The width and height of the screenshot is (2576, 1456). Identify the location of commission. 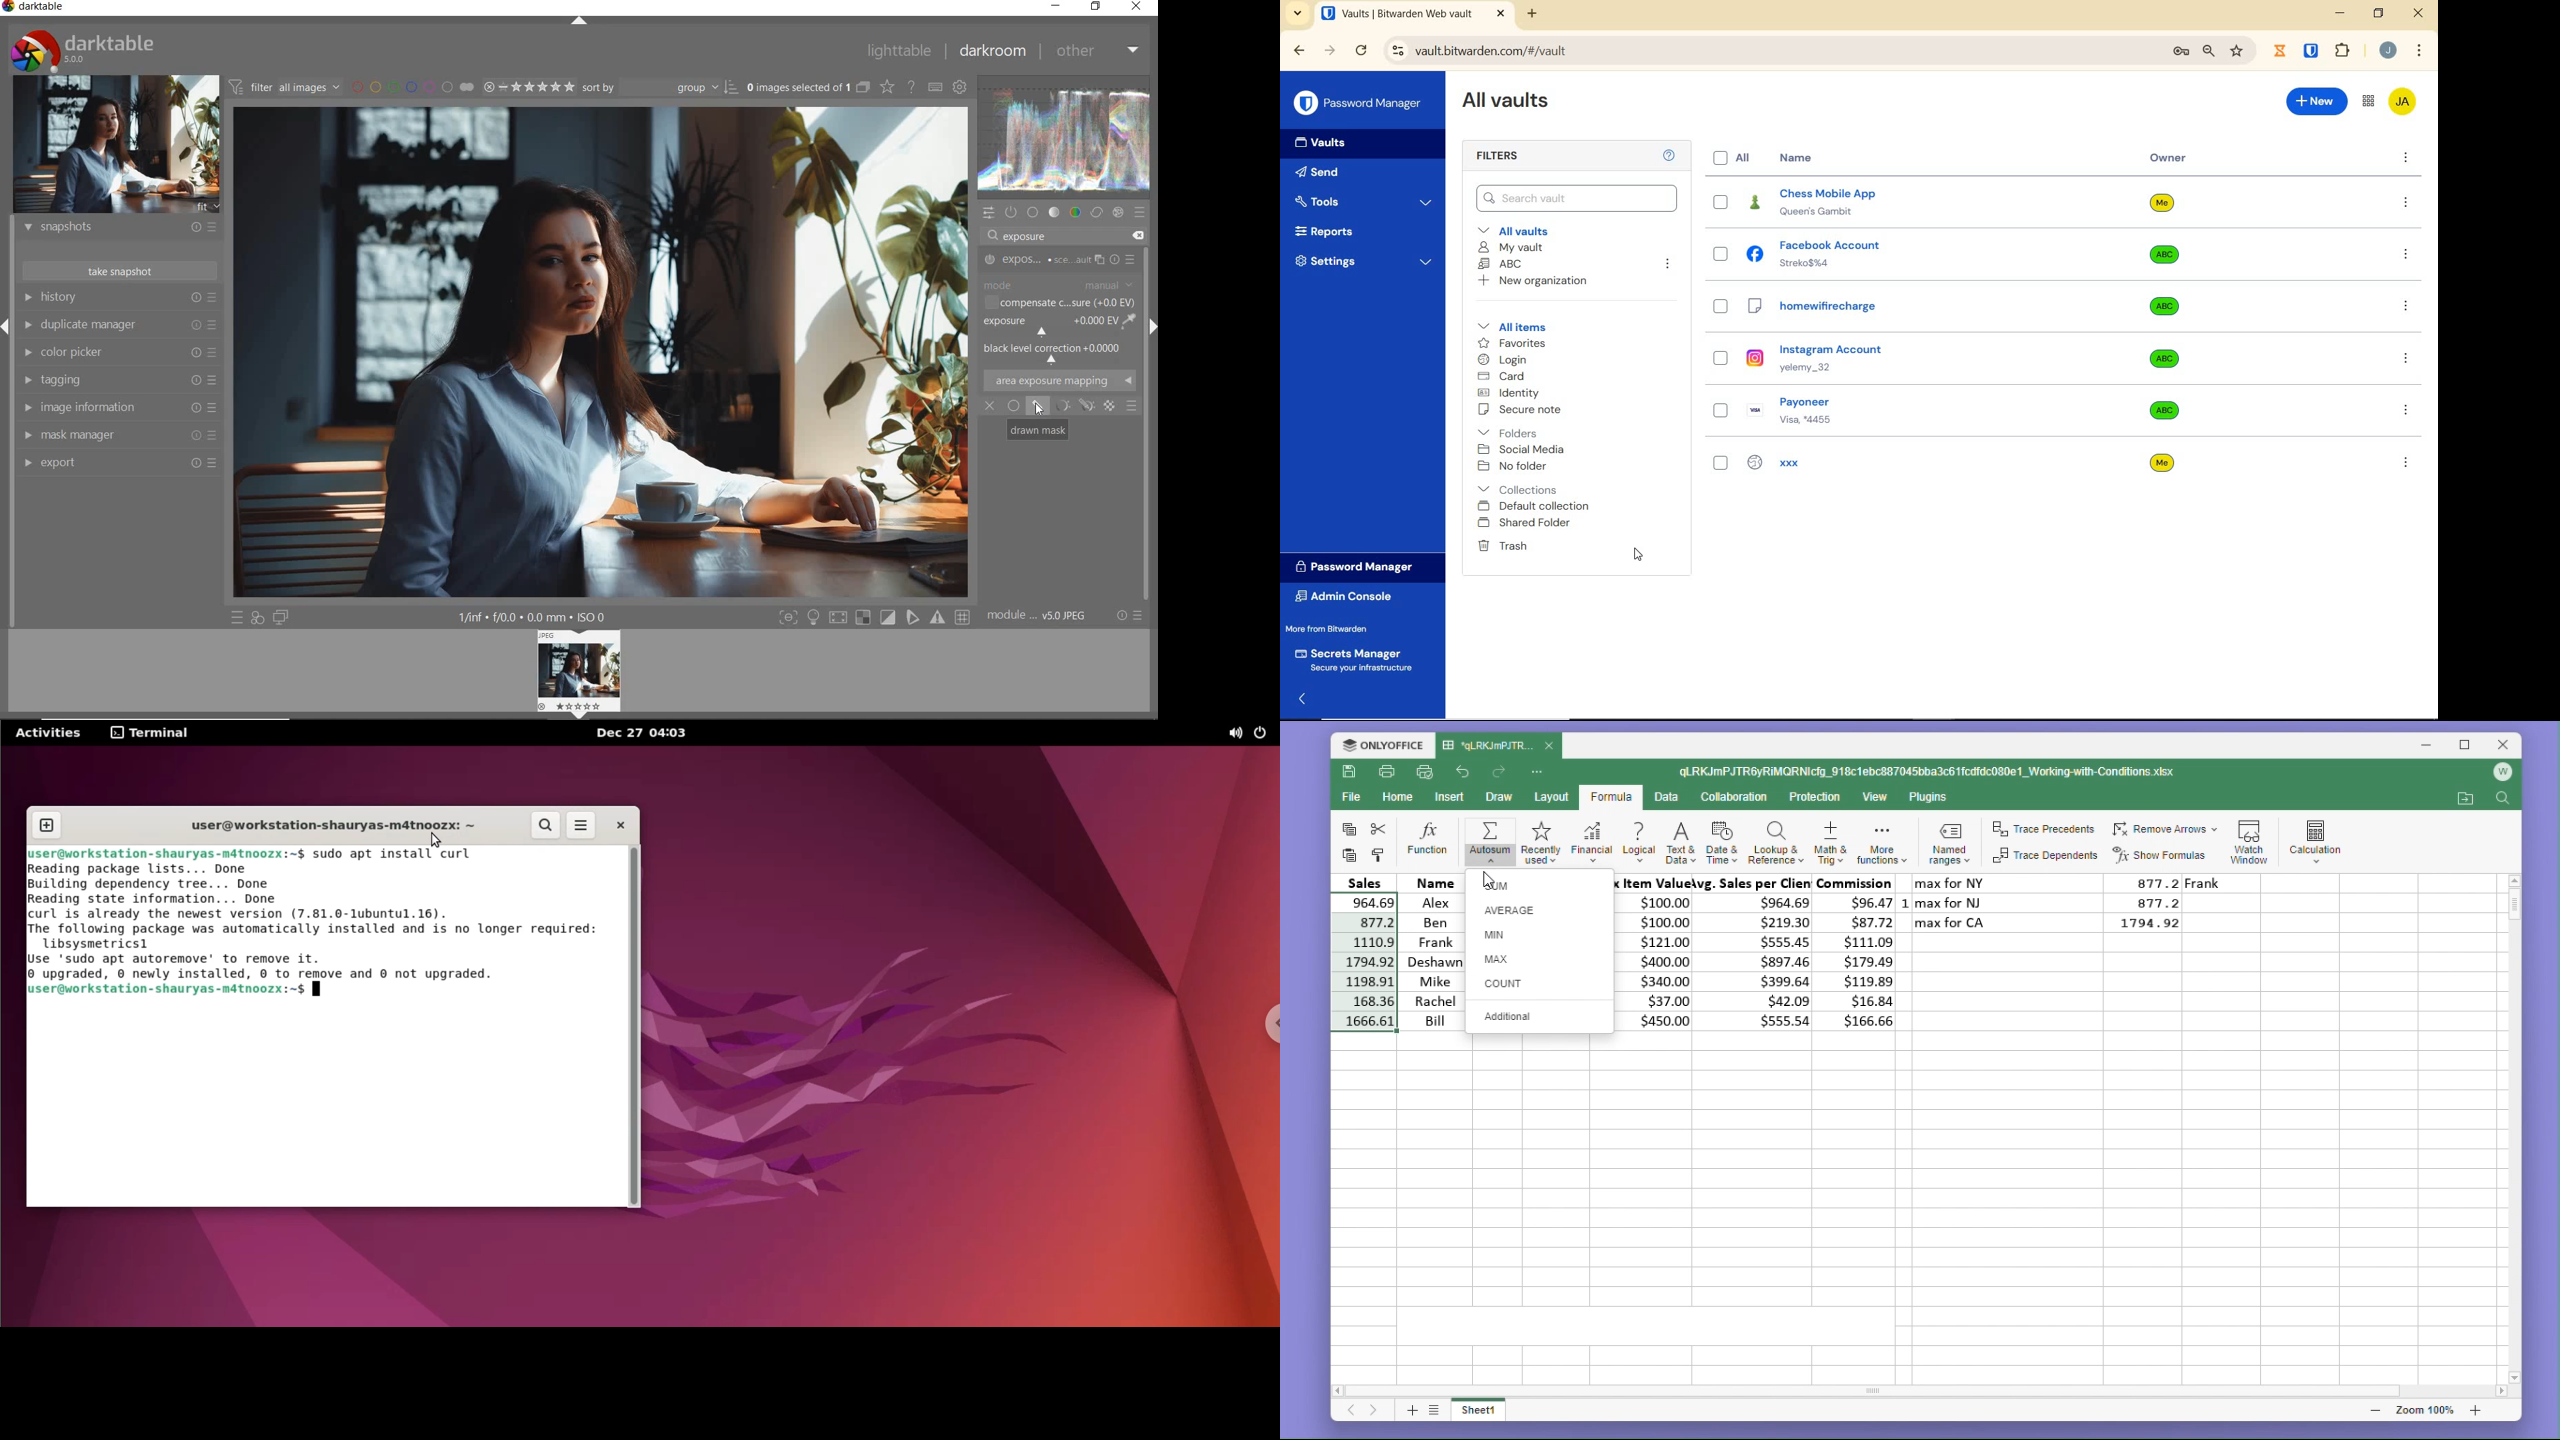
(1860, 953).